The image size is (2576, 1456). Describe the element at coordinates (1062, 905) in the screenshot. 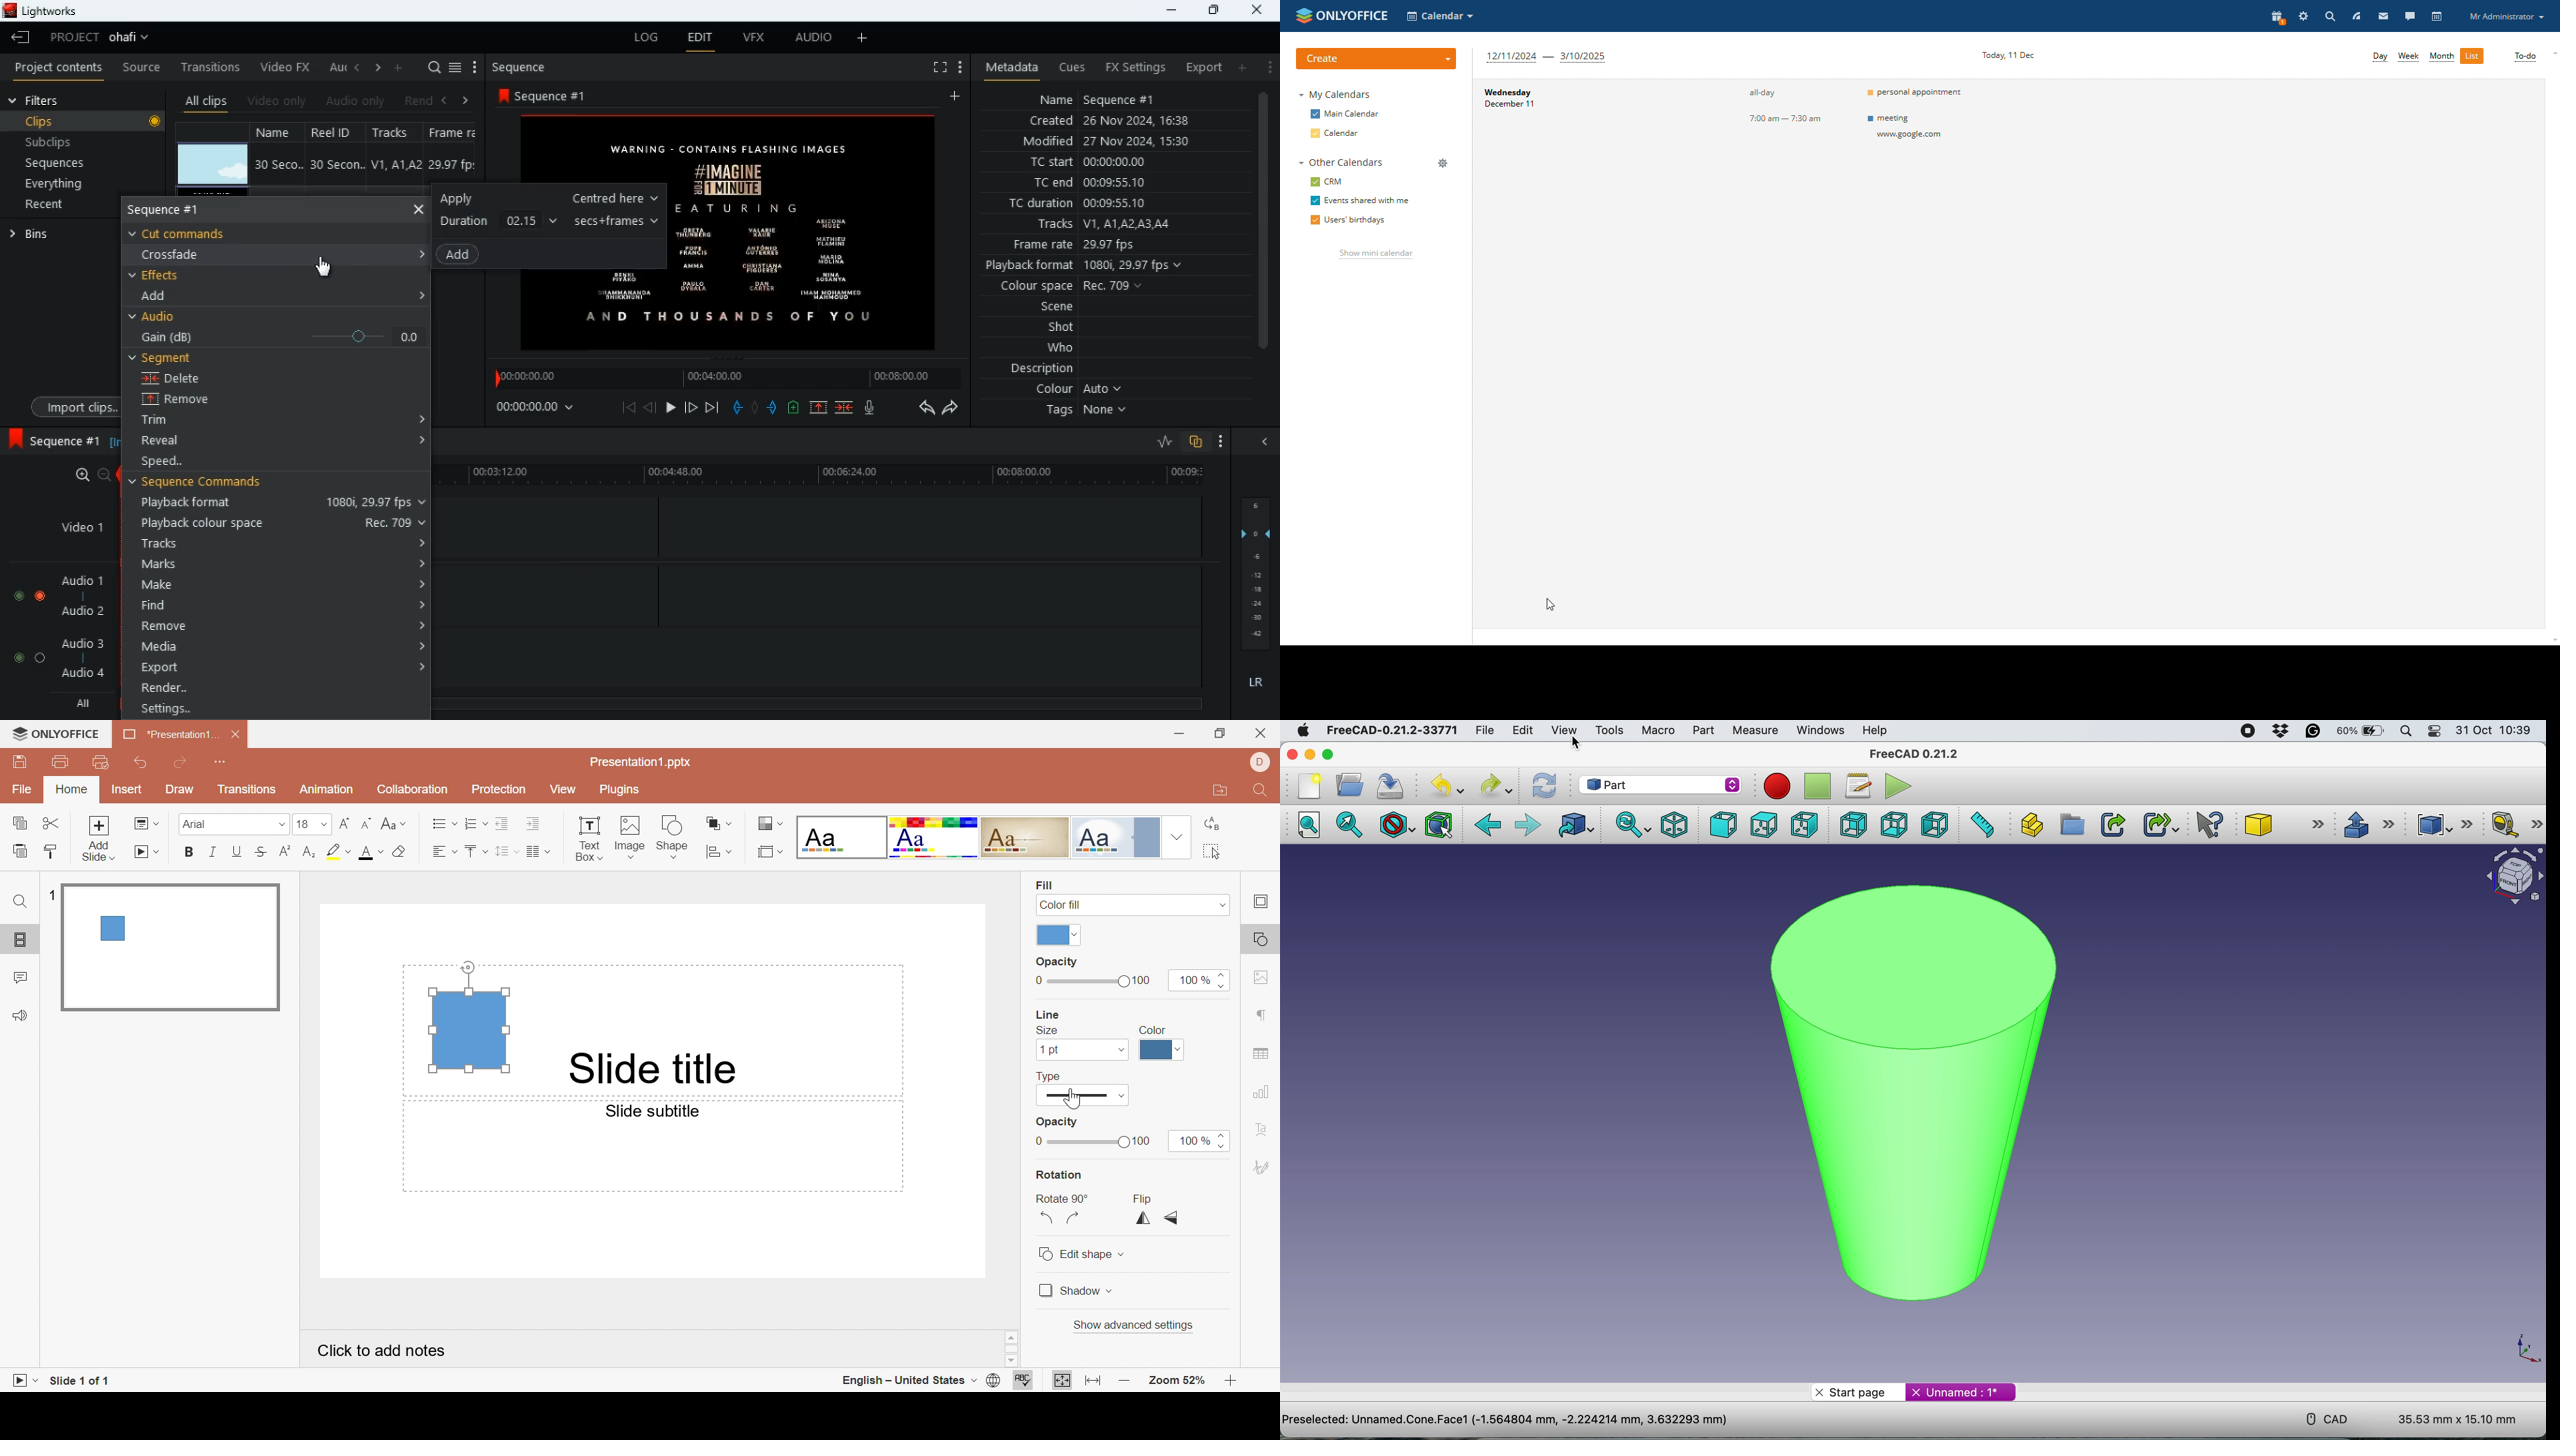

I see `Color fill` at that location.